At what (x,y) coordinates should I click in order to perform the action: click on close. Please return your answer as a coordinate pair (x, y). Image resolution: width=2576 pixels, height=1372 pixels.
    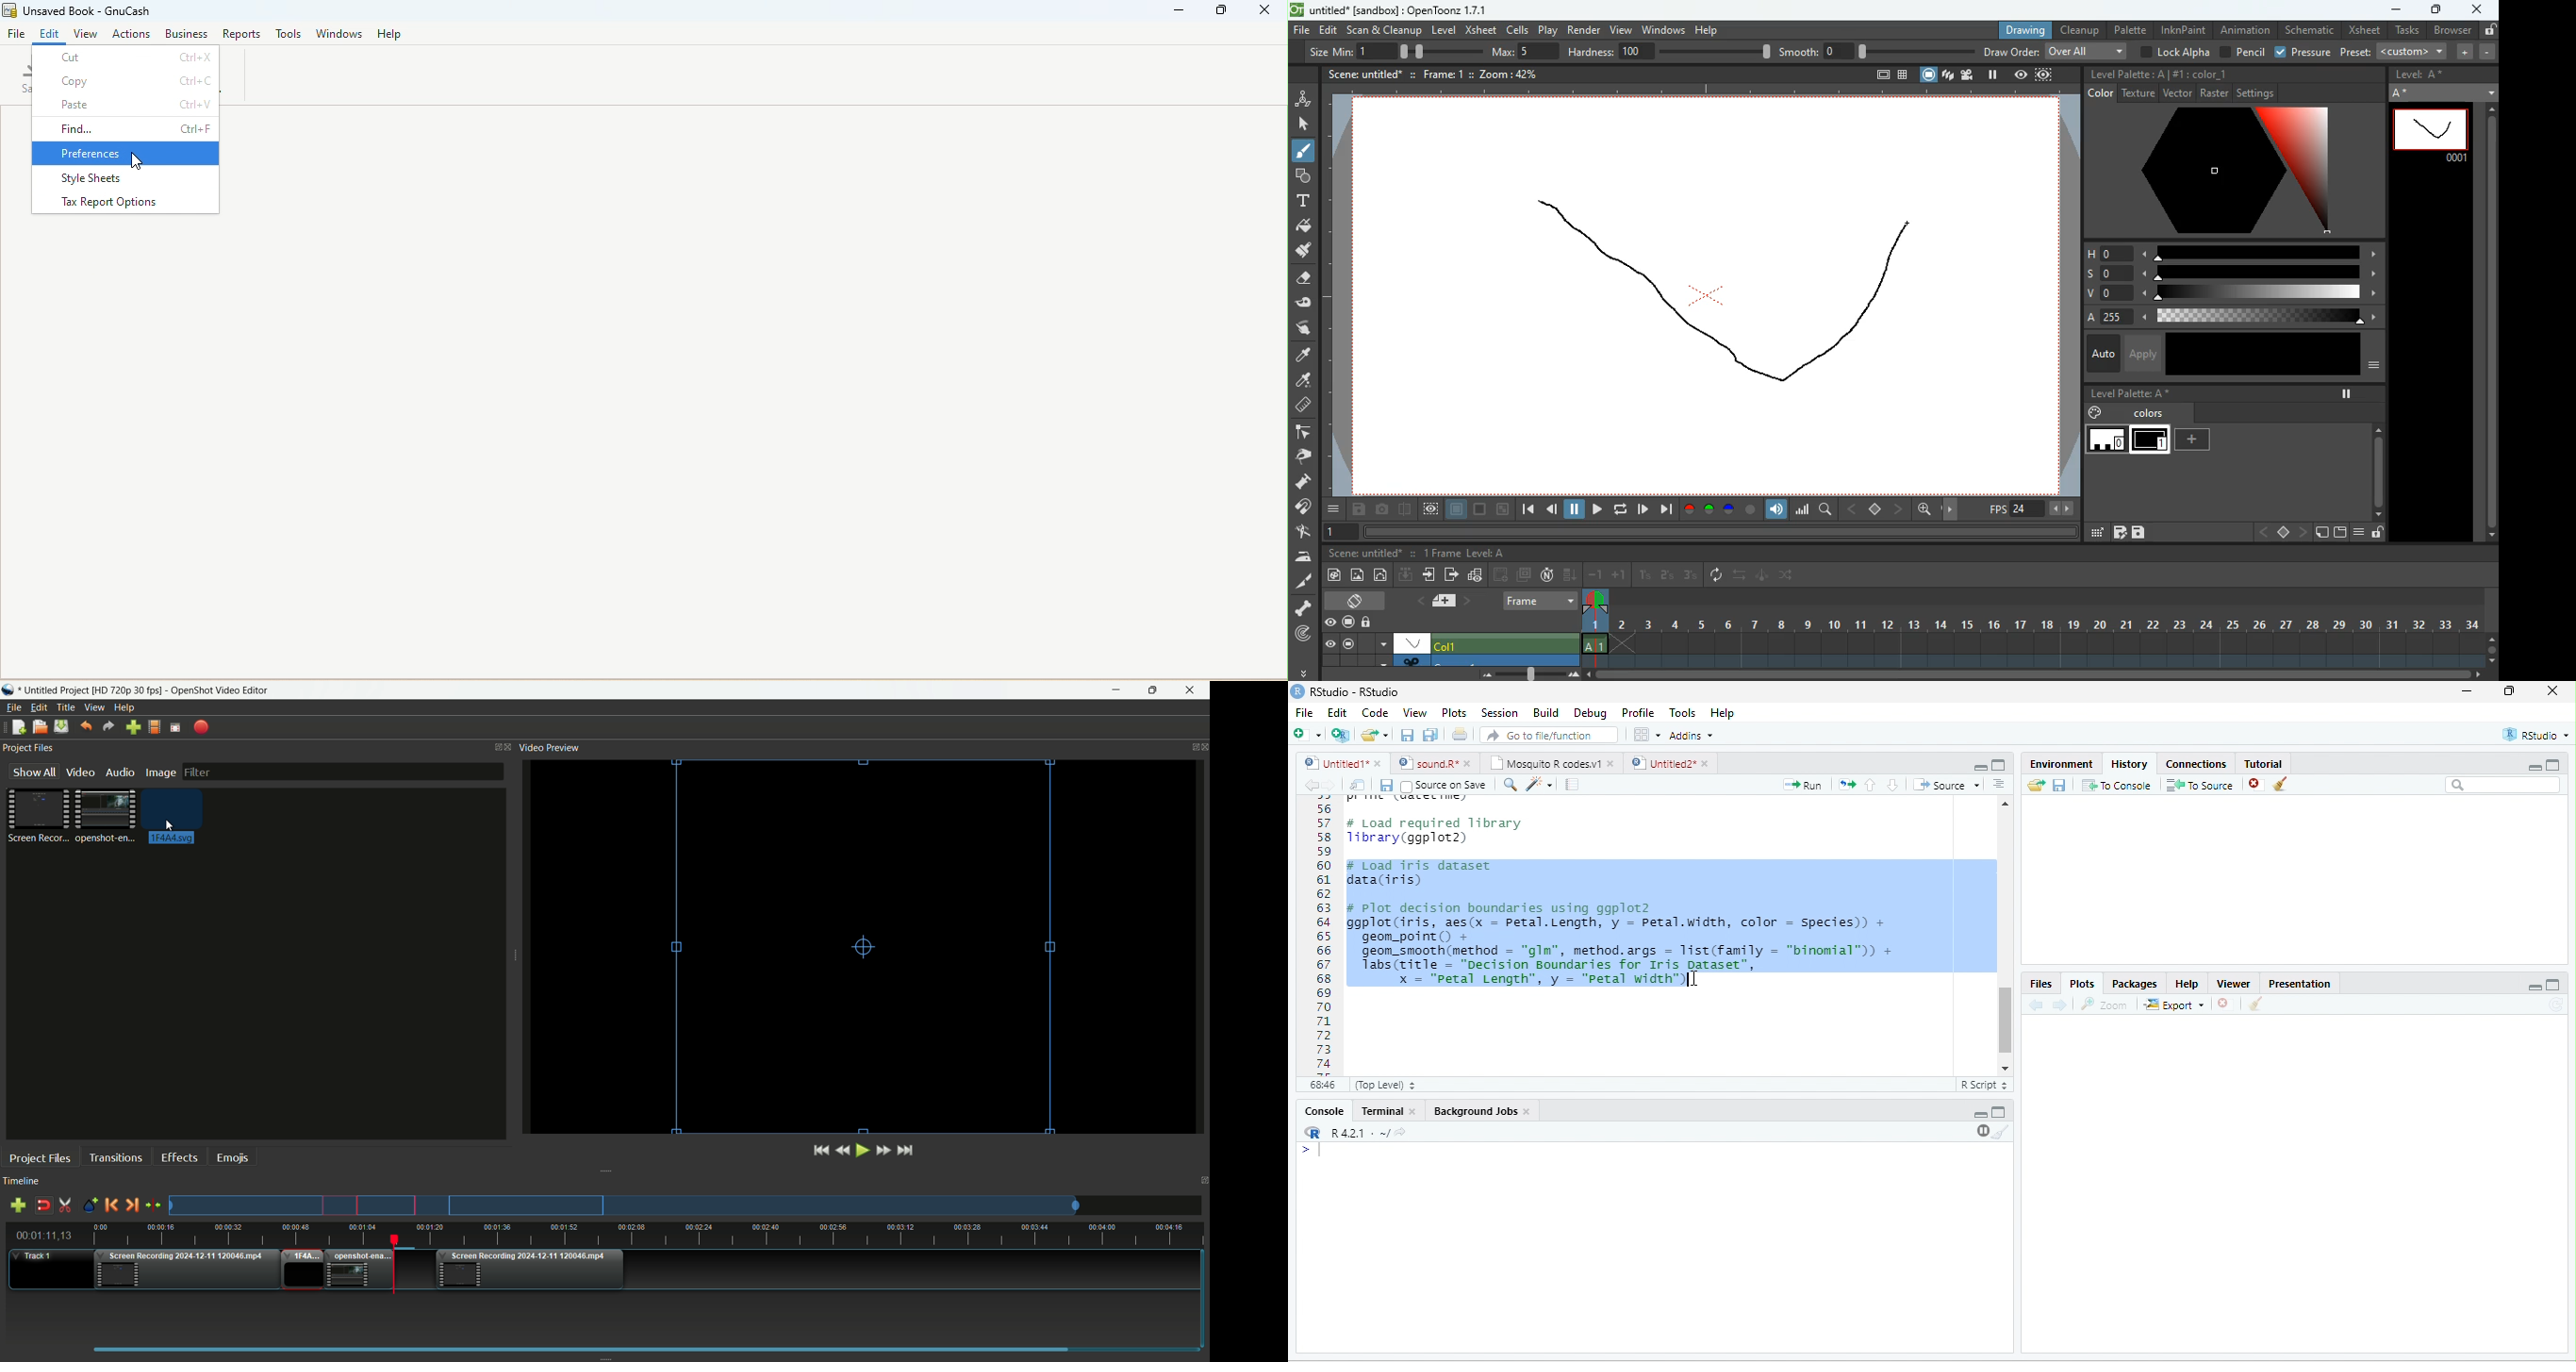
    Looking at the image, I should click on (1414, 1112).